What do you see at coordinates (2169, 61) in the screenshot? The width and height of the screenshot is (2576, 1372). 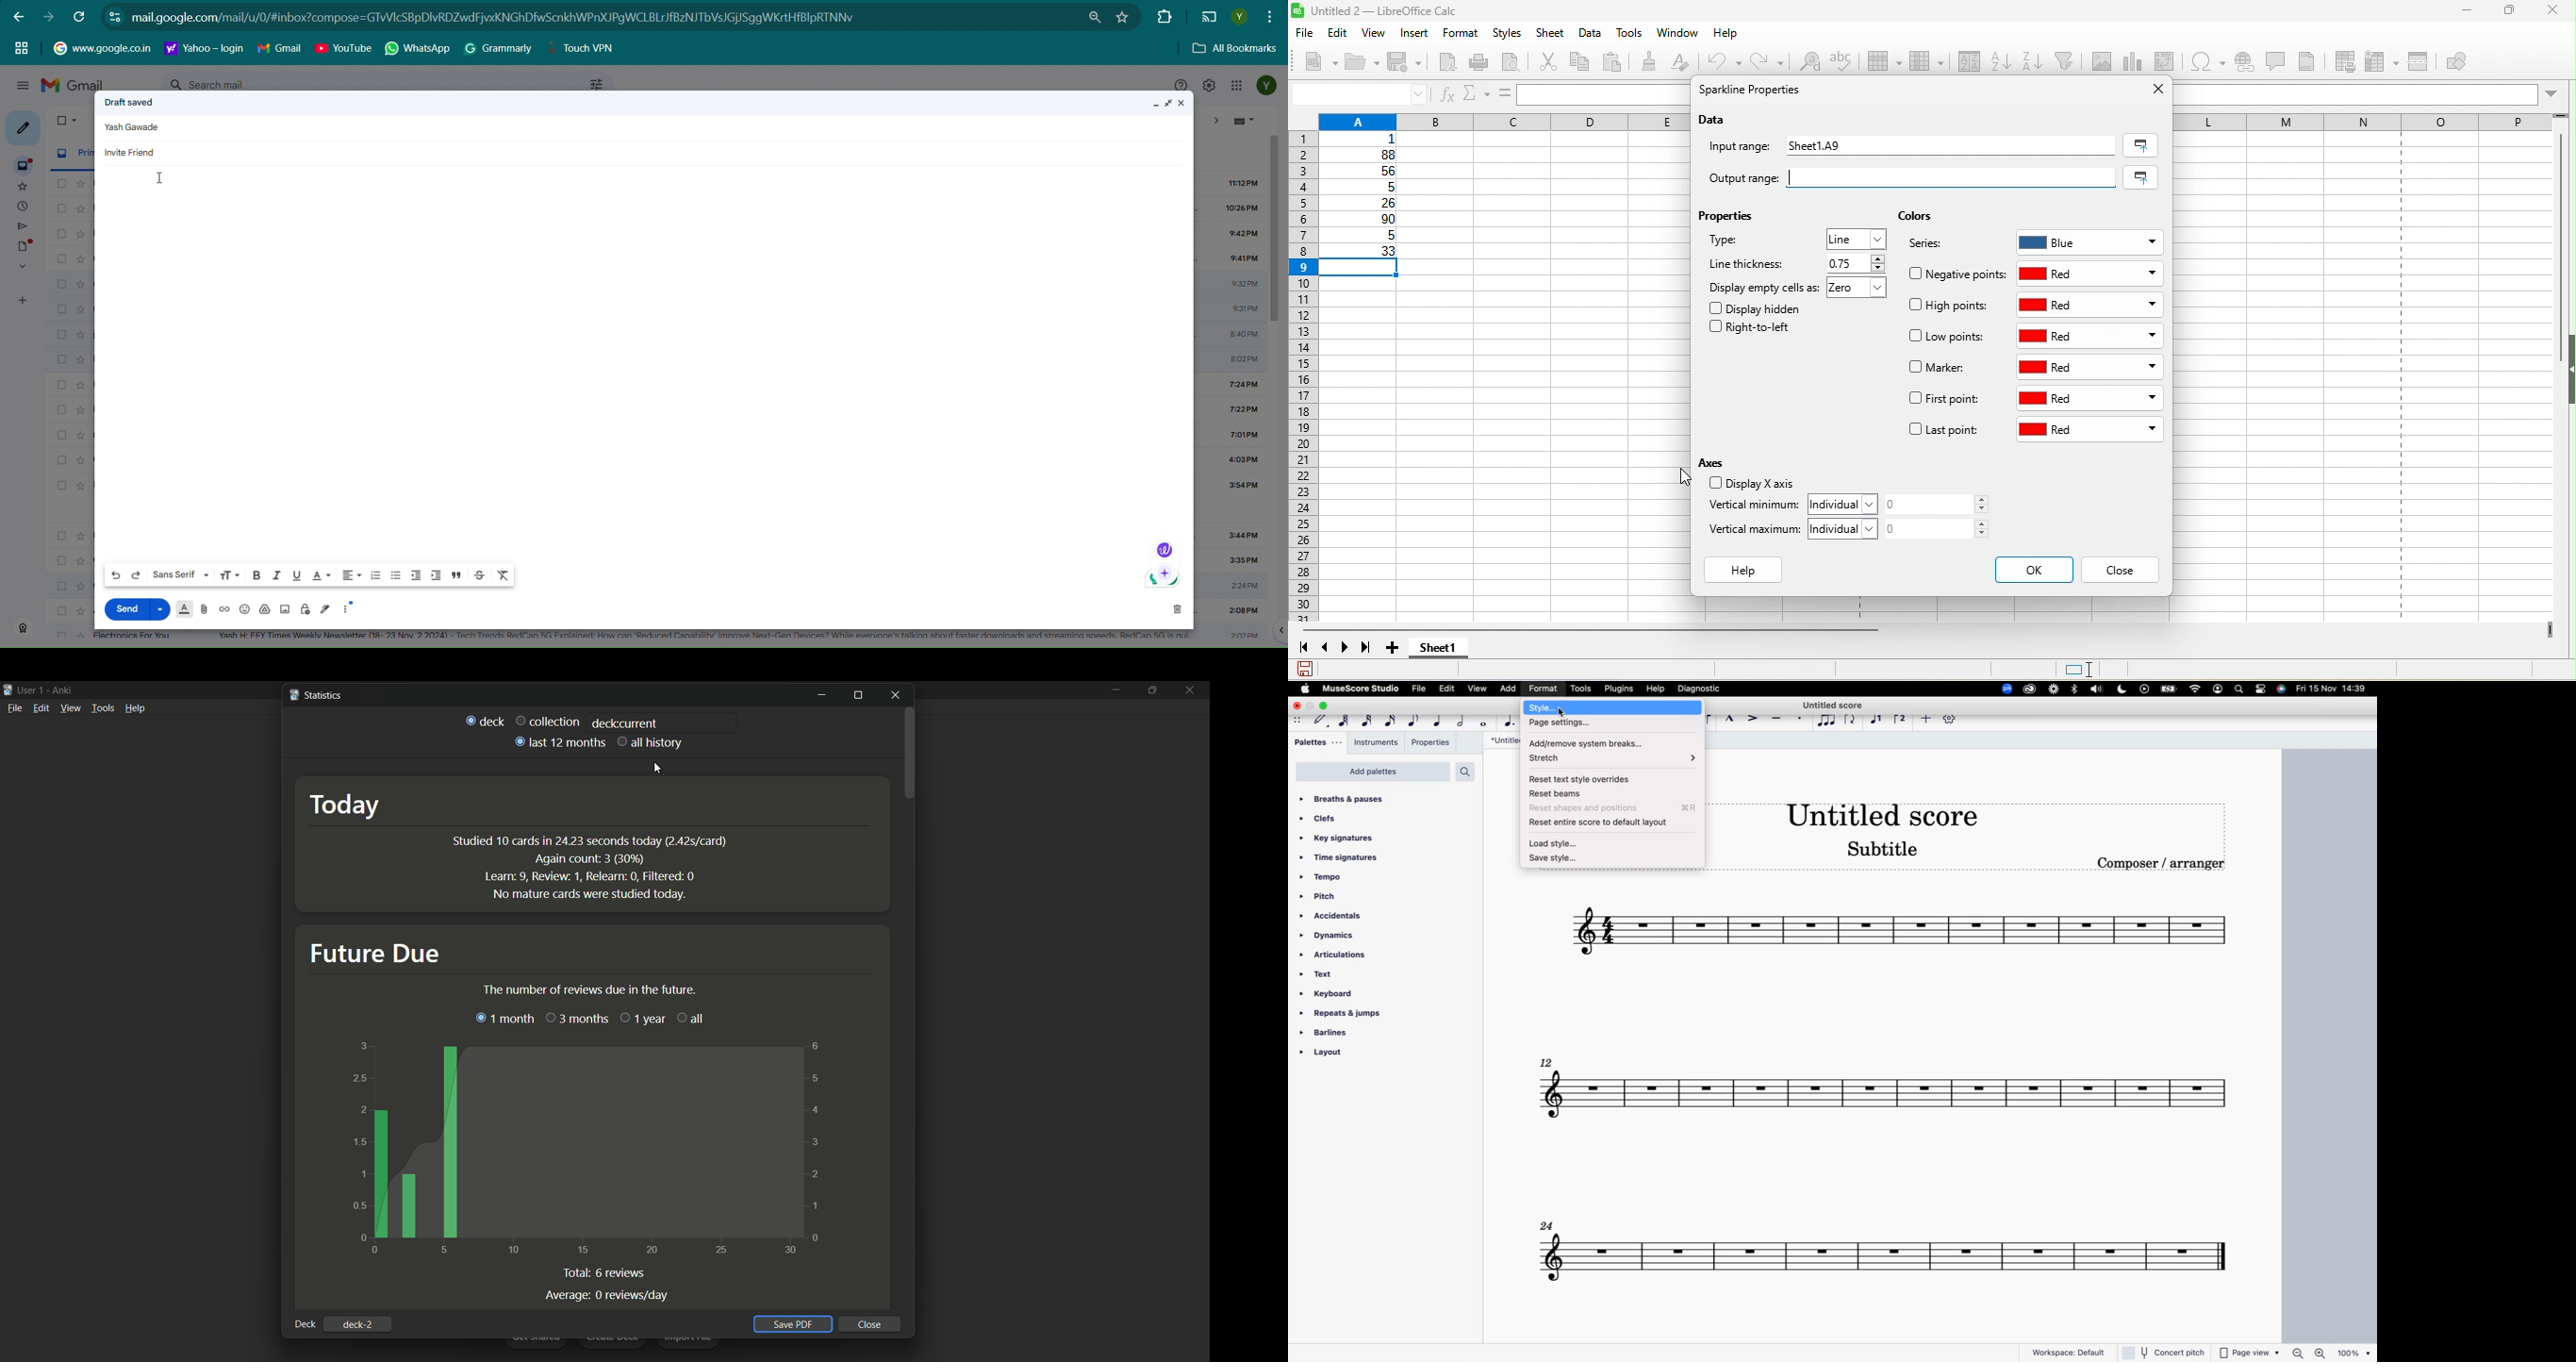 I see `edit pivot table` at bounding box center [2169, 61].